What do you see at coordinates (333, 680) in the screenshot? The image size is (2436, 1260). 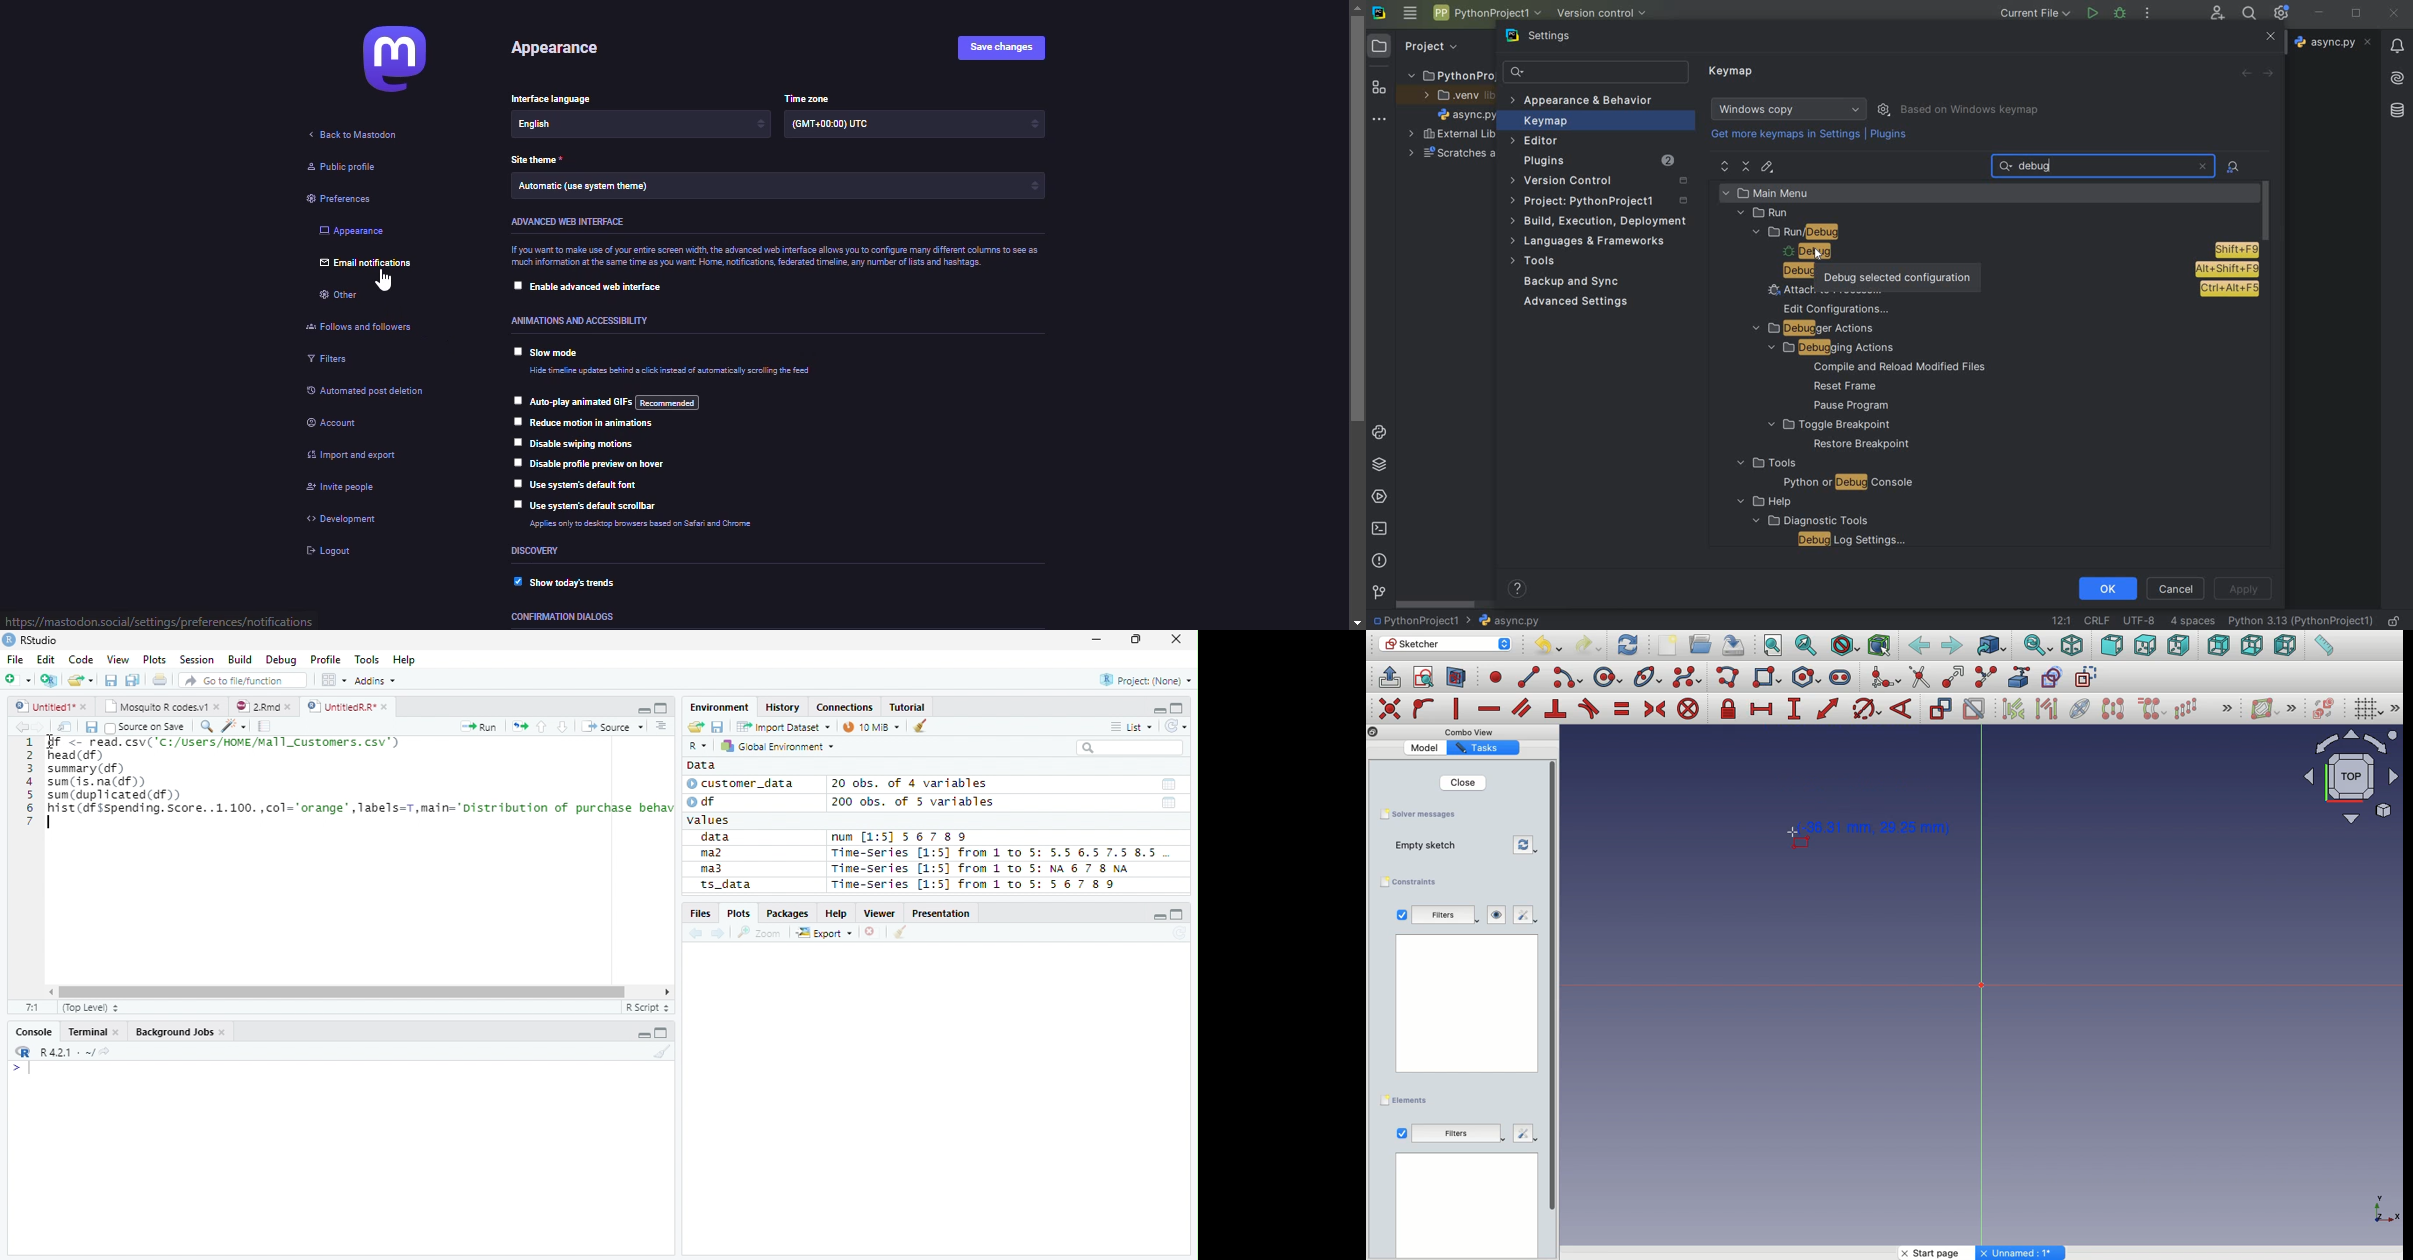 I see `Workplace panes` at bounding box center [333, 680].